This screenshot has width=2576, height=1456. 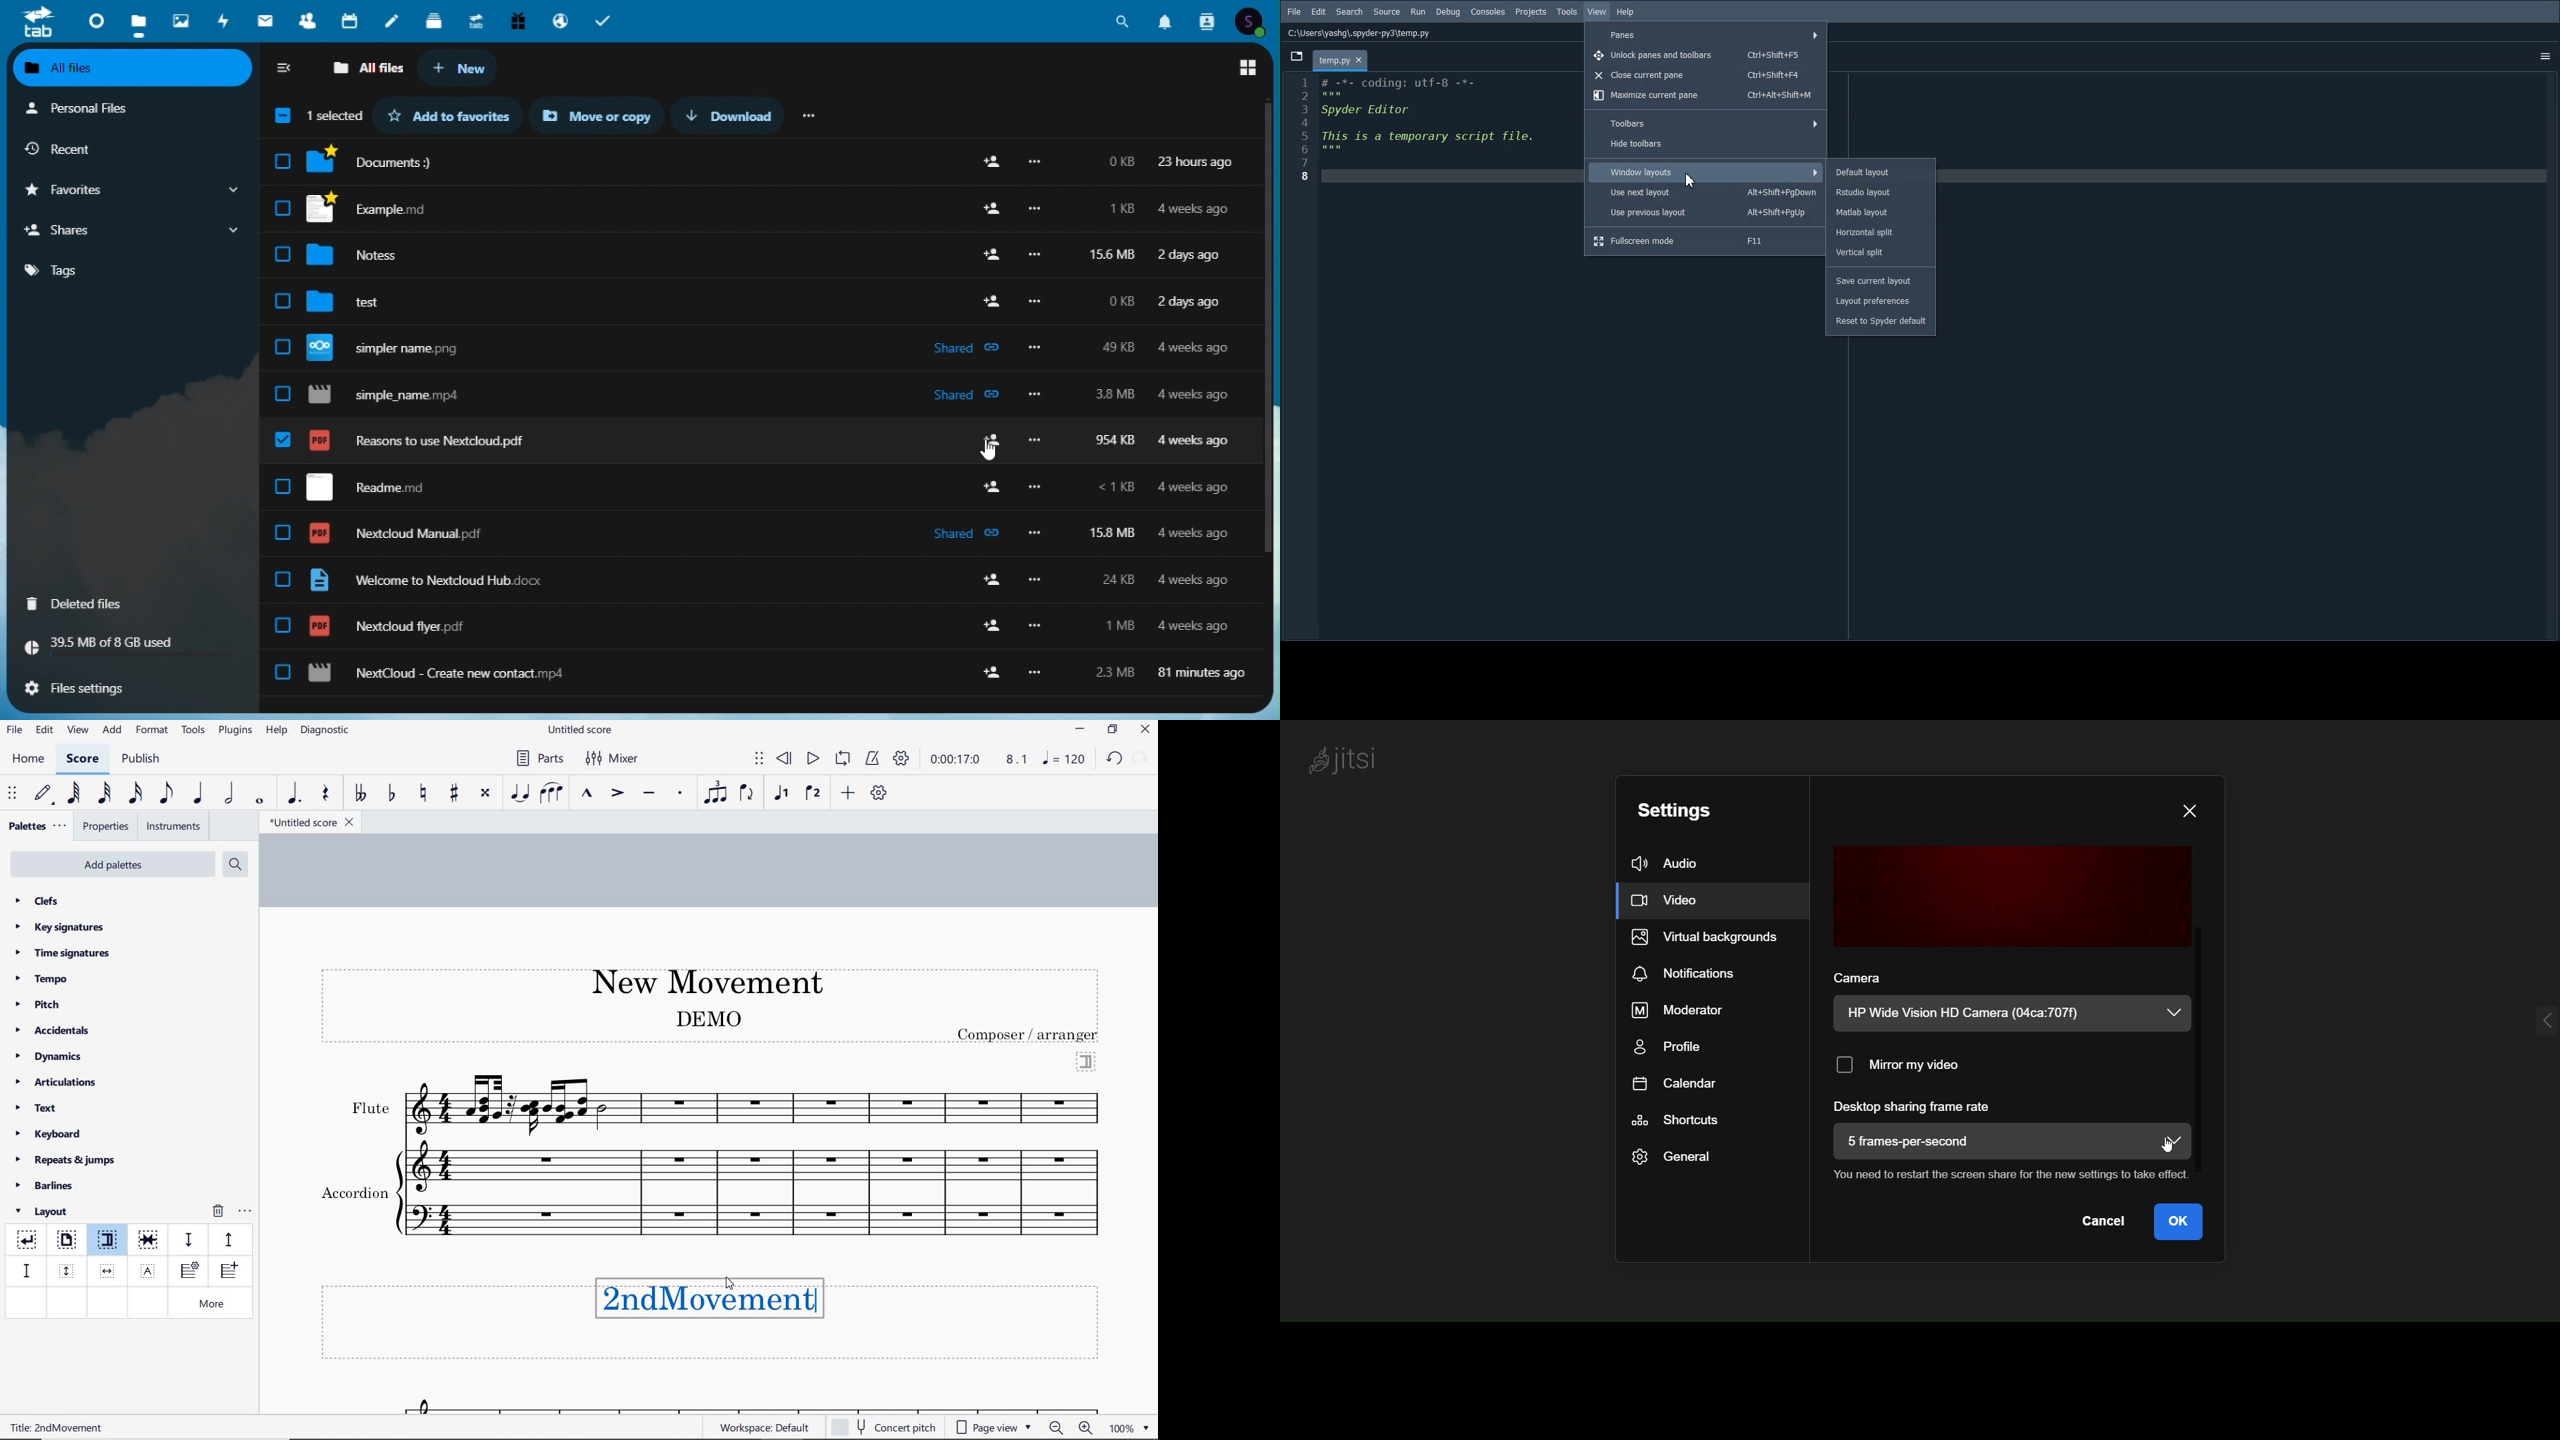 I want to click on checkbox, so click(x=283, y=253).